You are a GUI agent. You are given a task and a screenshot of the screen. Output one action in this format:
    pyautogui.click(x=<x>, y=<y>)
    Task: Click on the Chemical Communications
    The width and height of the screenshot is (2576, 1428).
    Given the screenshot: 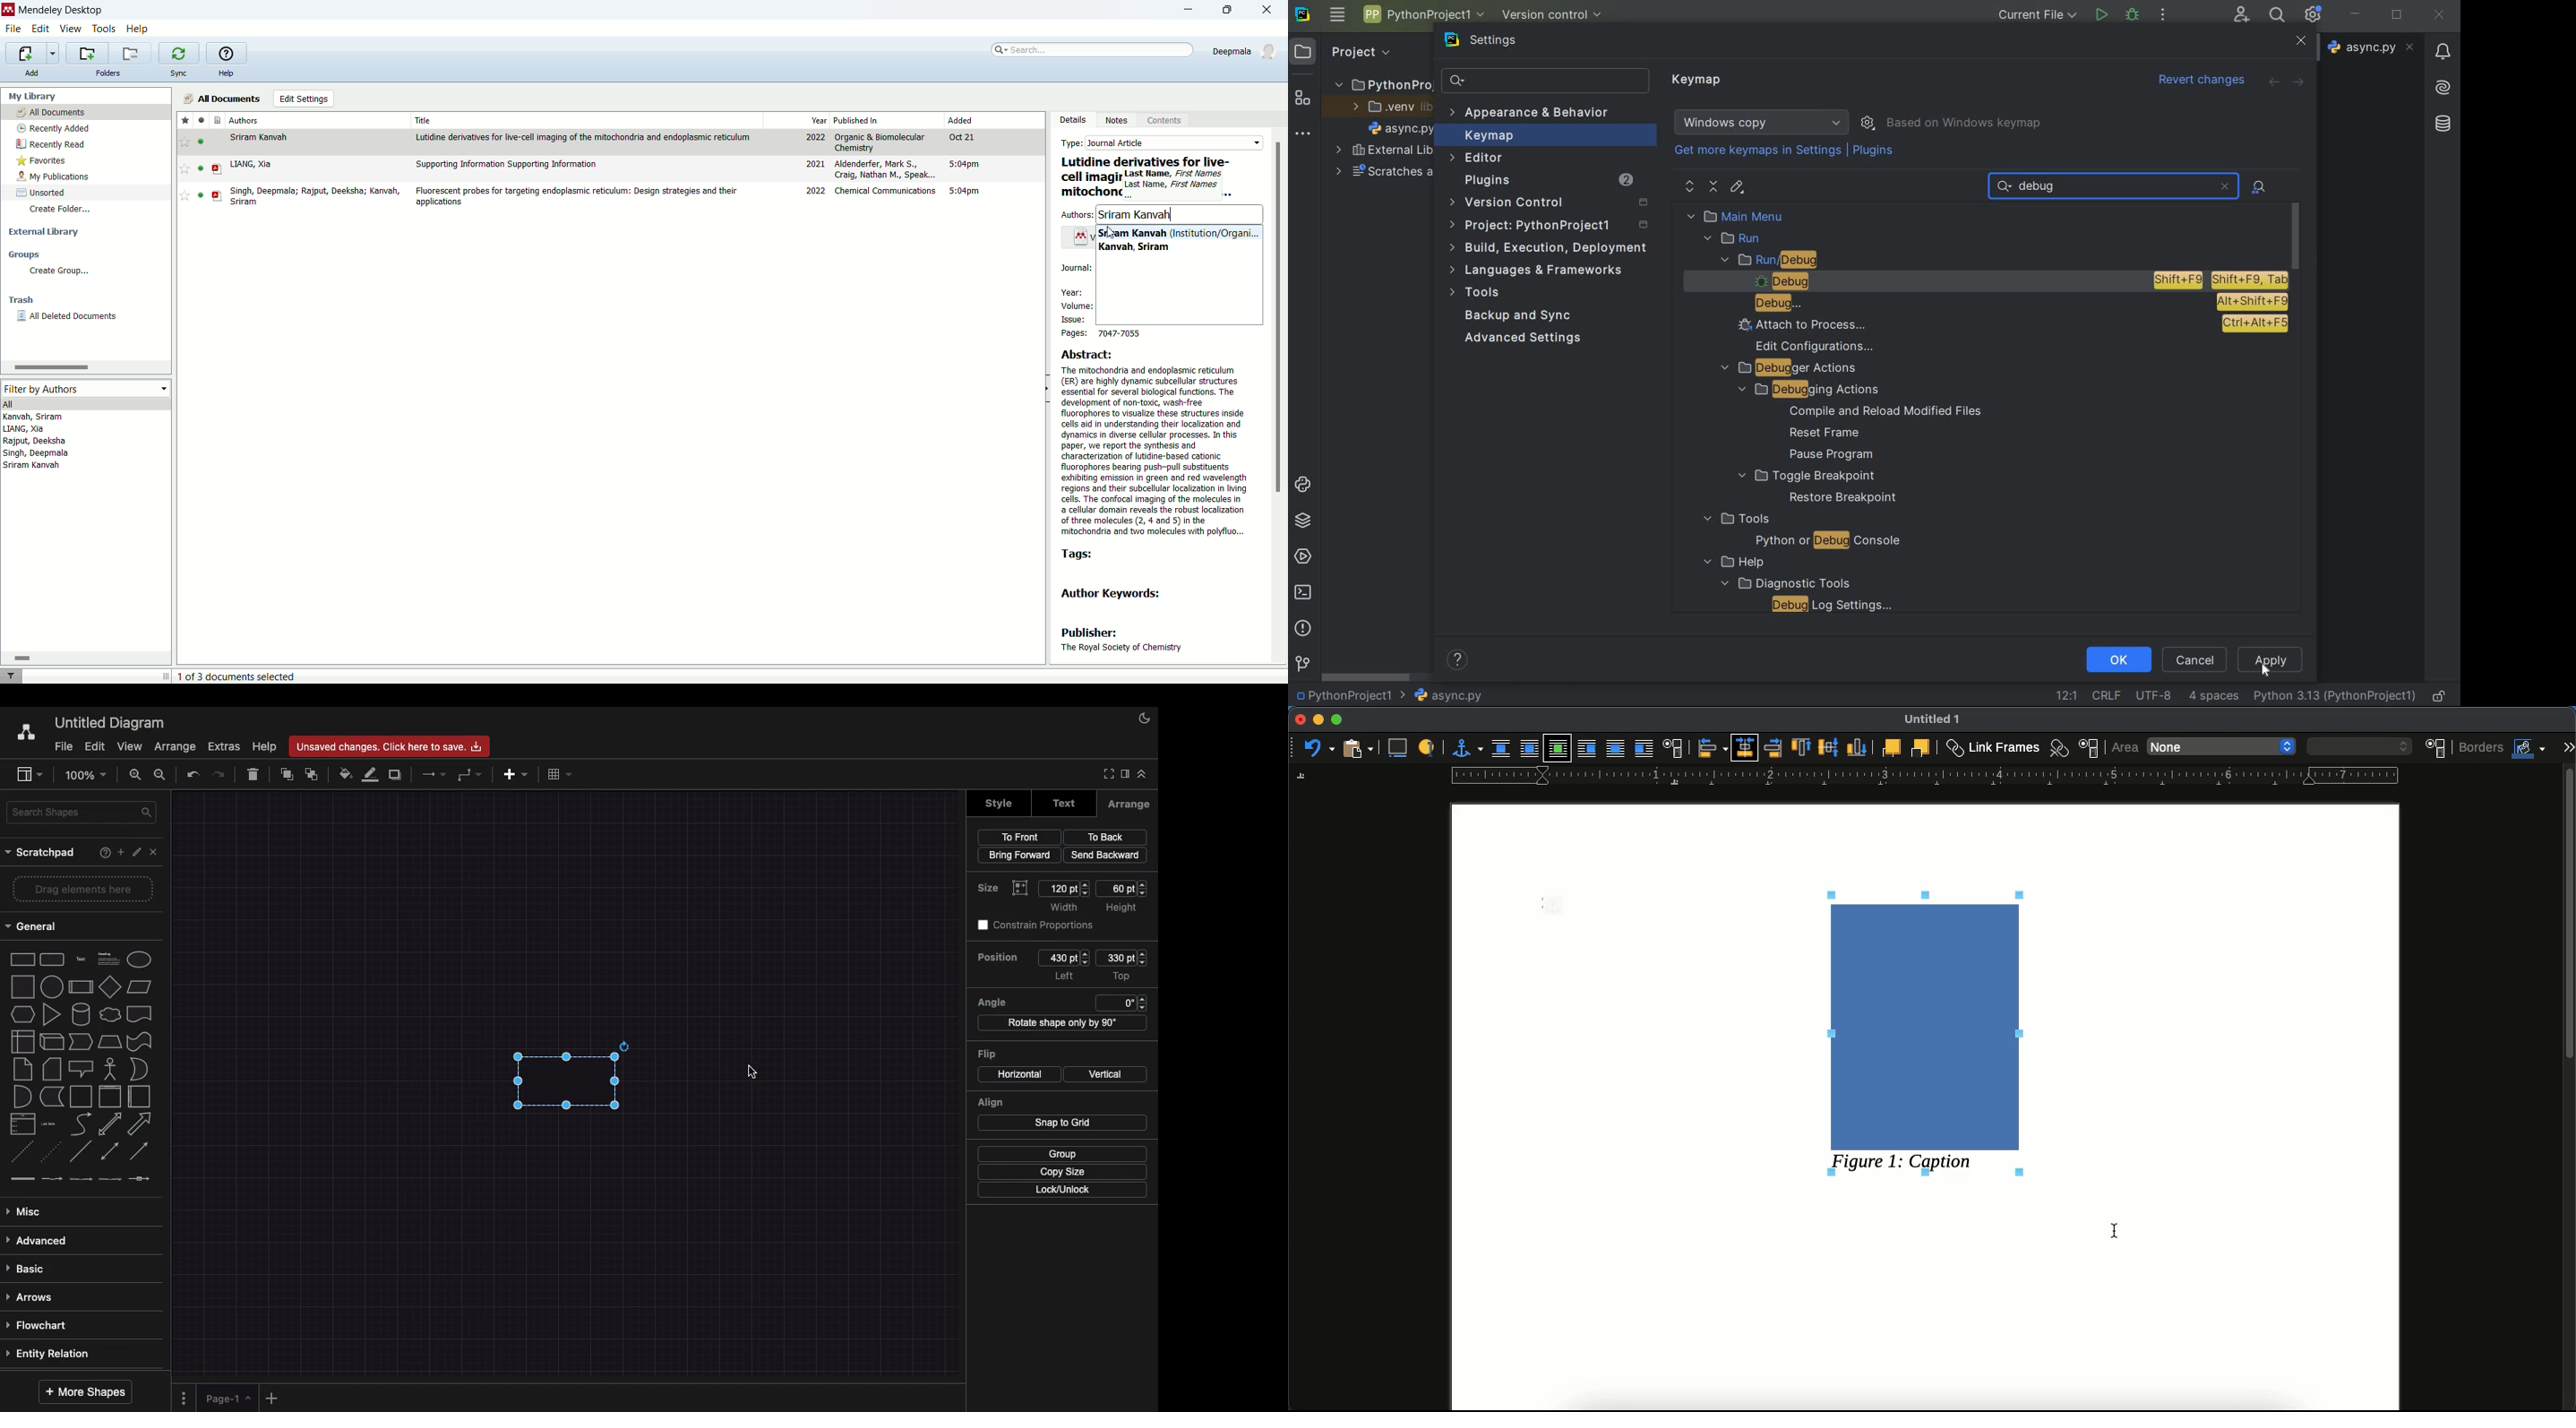 What is the action you would take?
    pyautogui.click(x=886, y=191)
    